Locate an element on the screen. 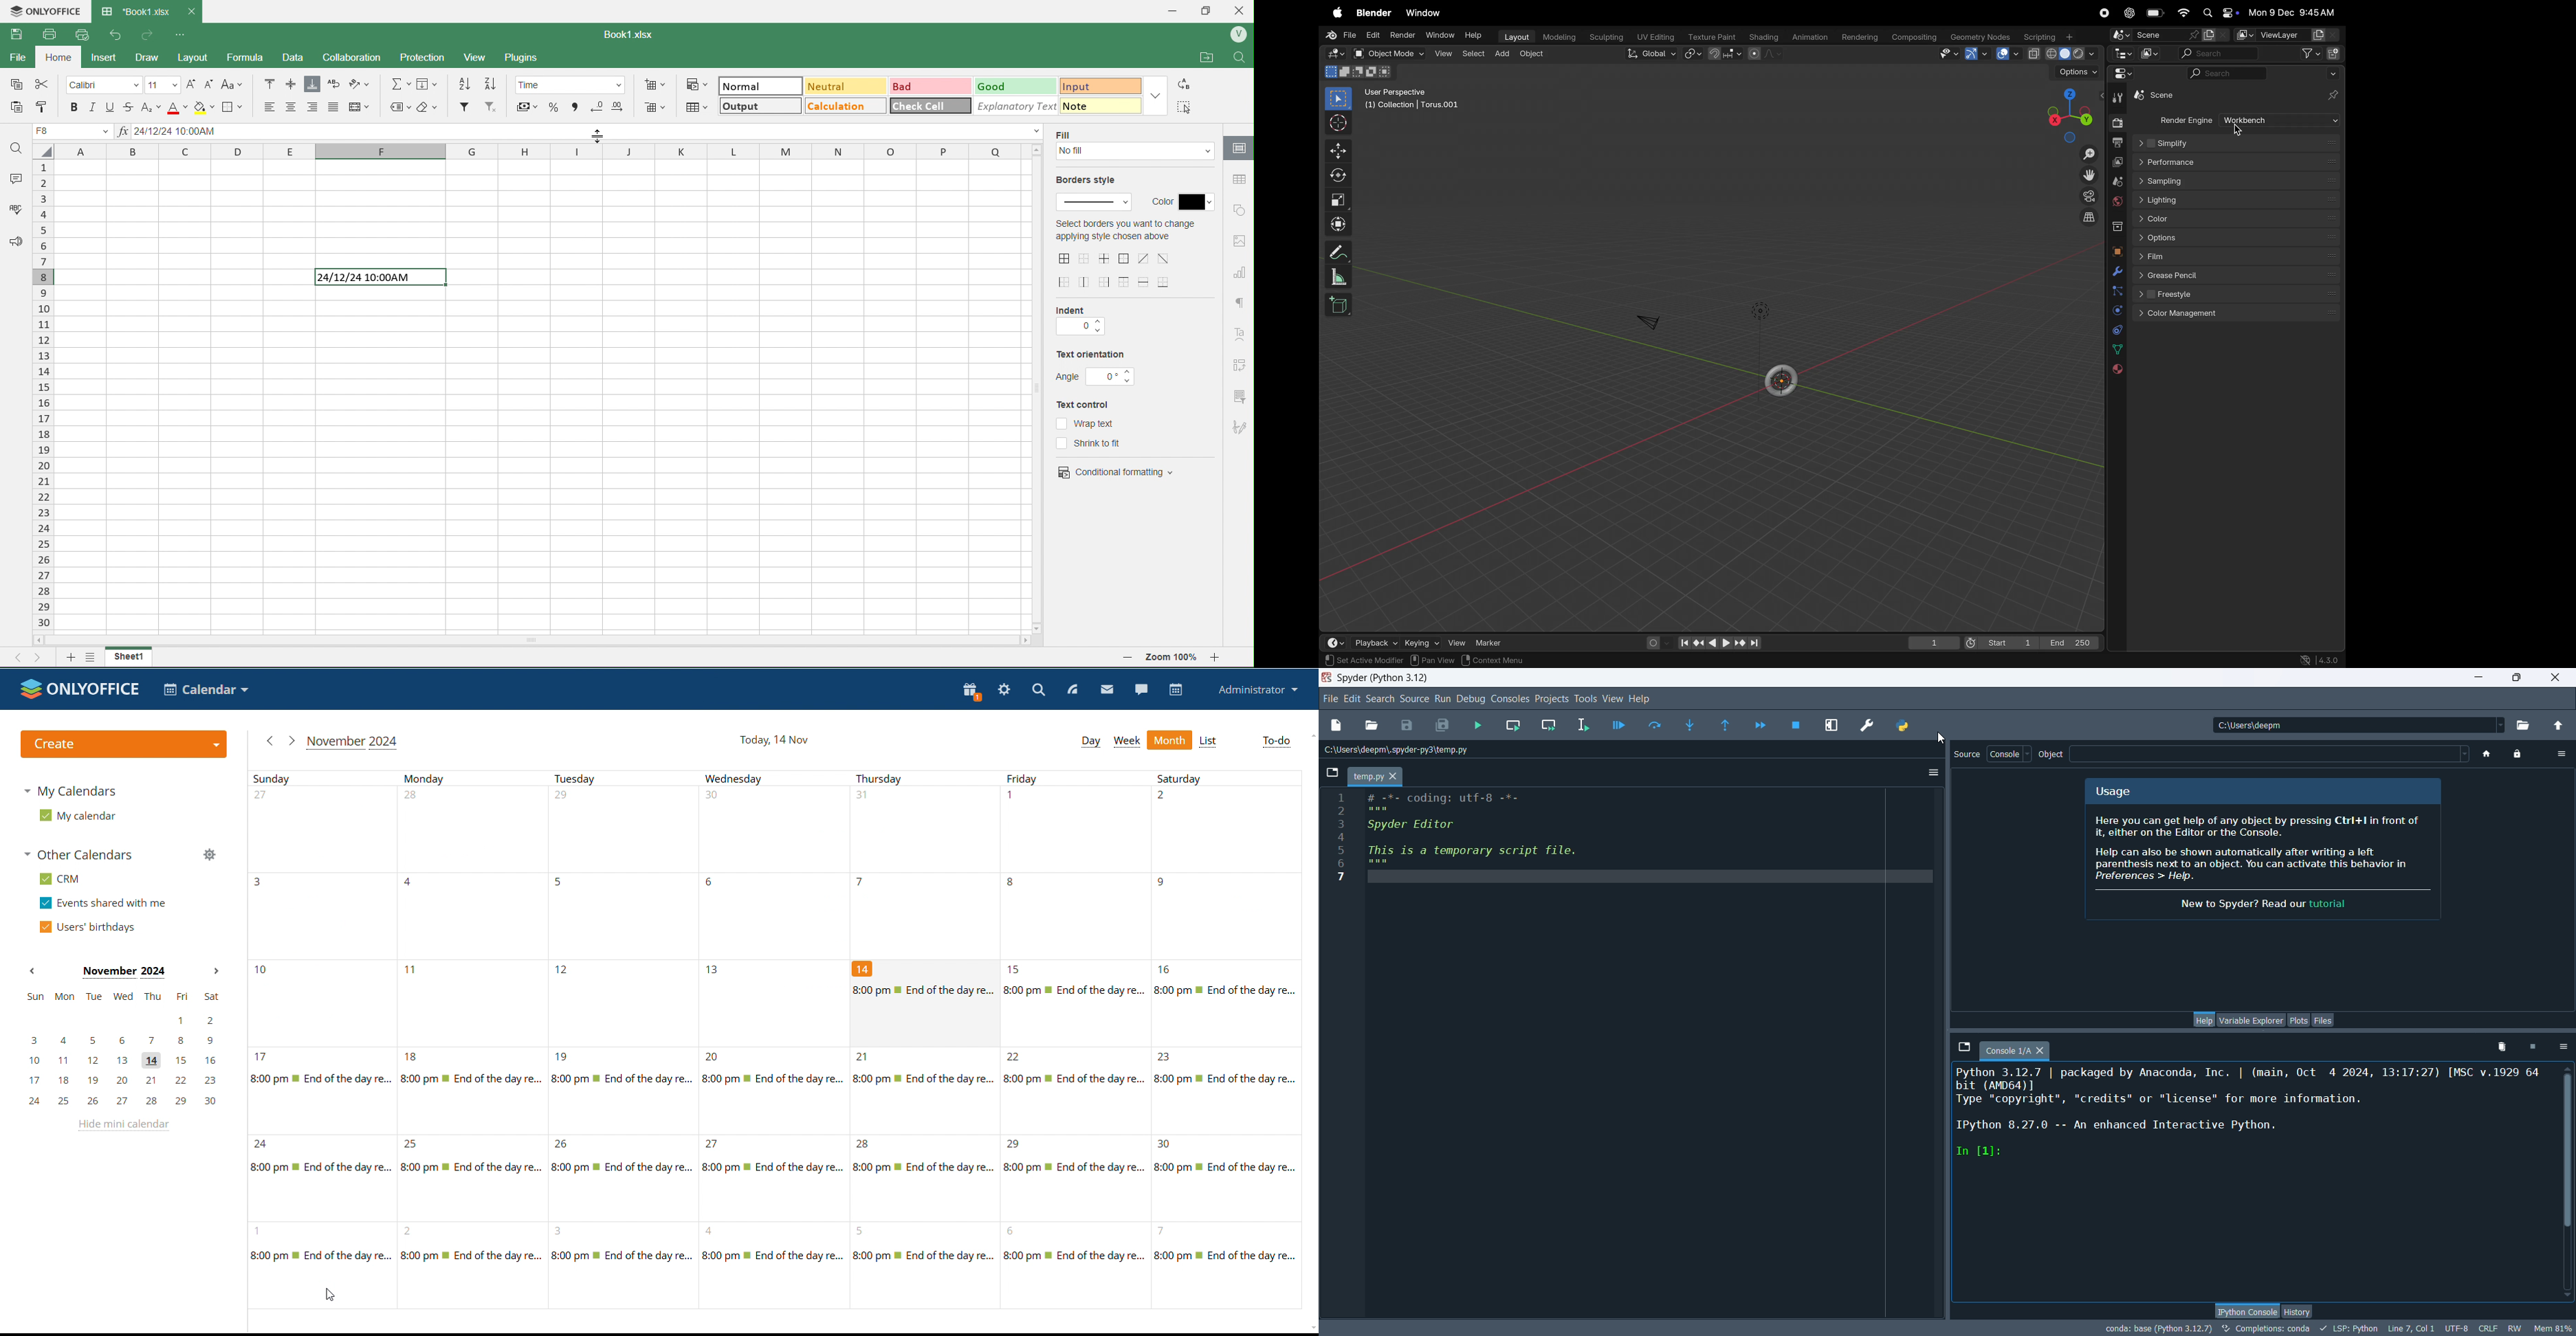 The image size is (2576, 1344). Geomtery notes is located at coordinates (1982, 36).